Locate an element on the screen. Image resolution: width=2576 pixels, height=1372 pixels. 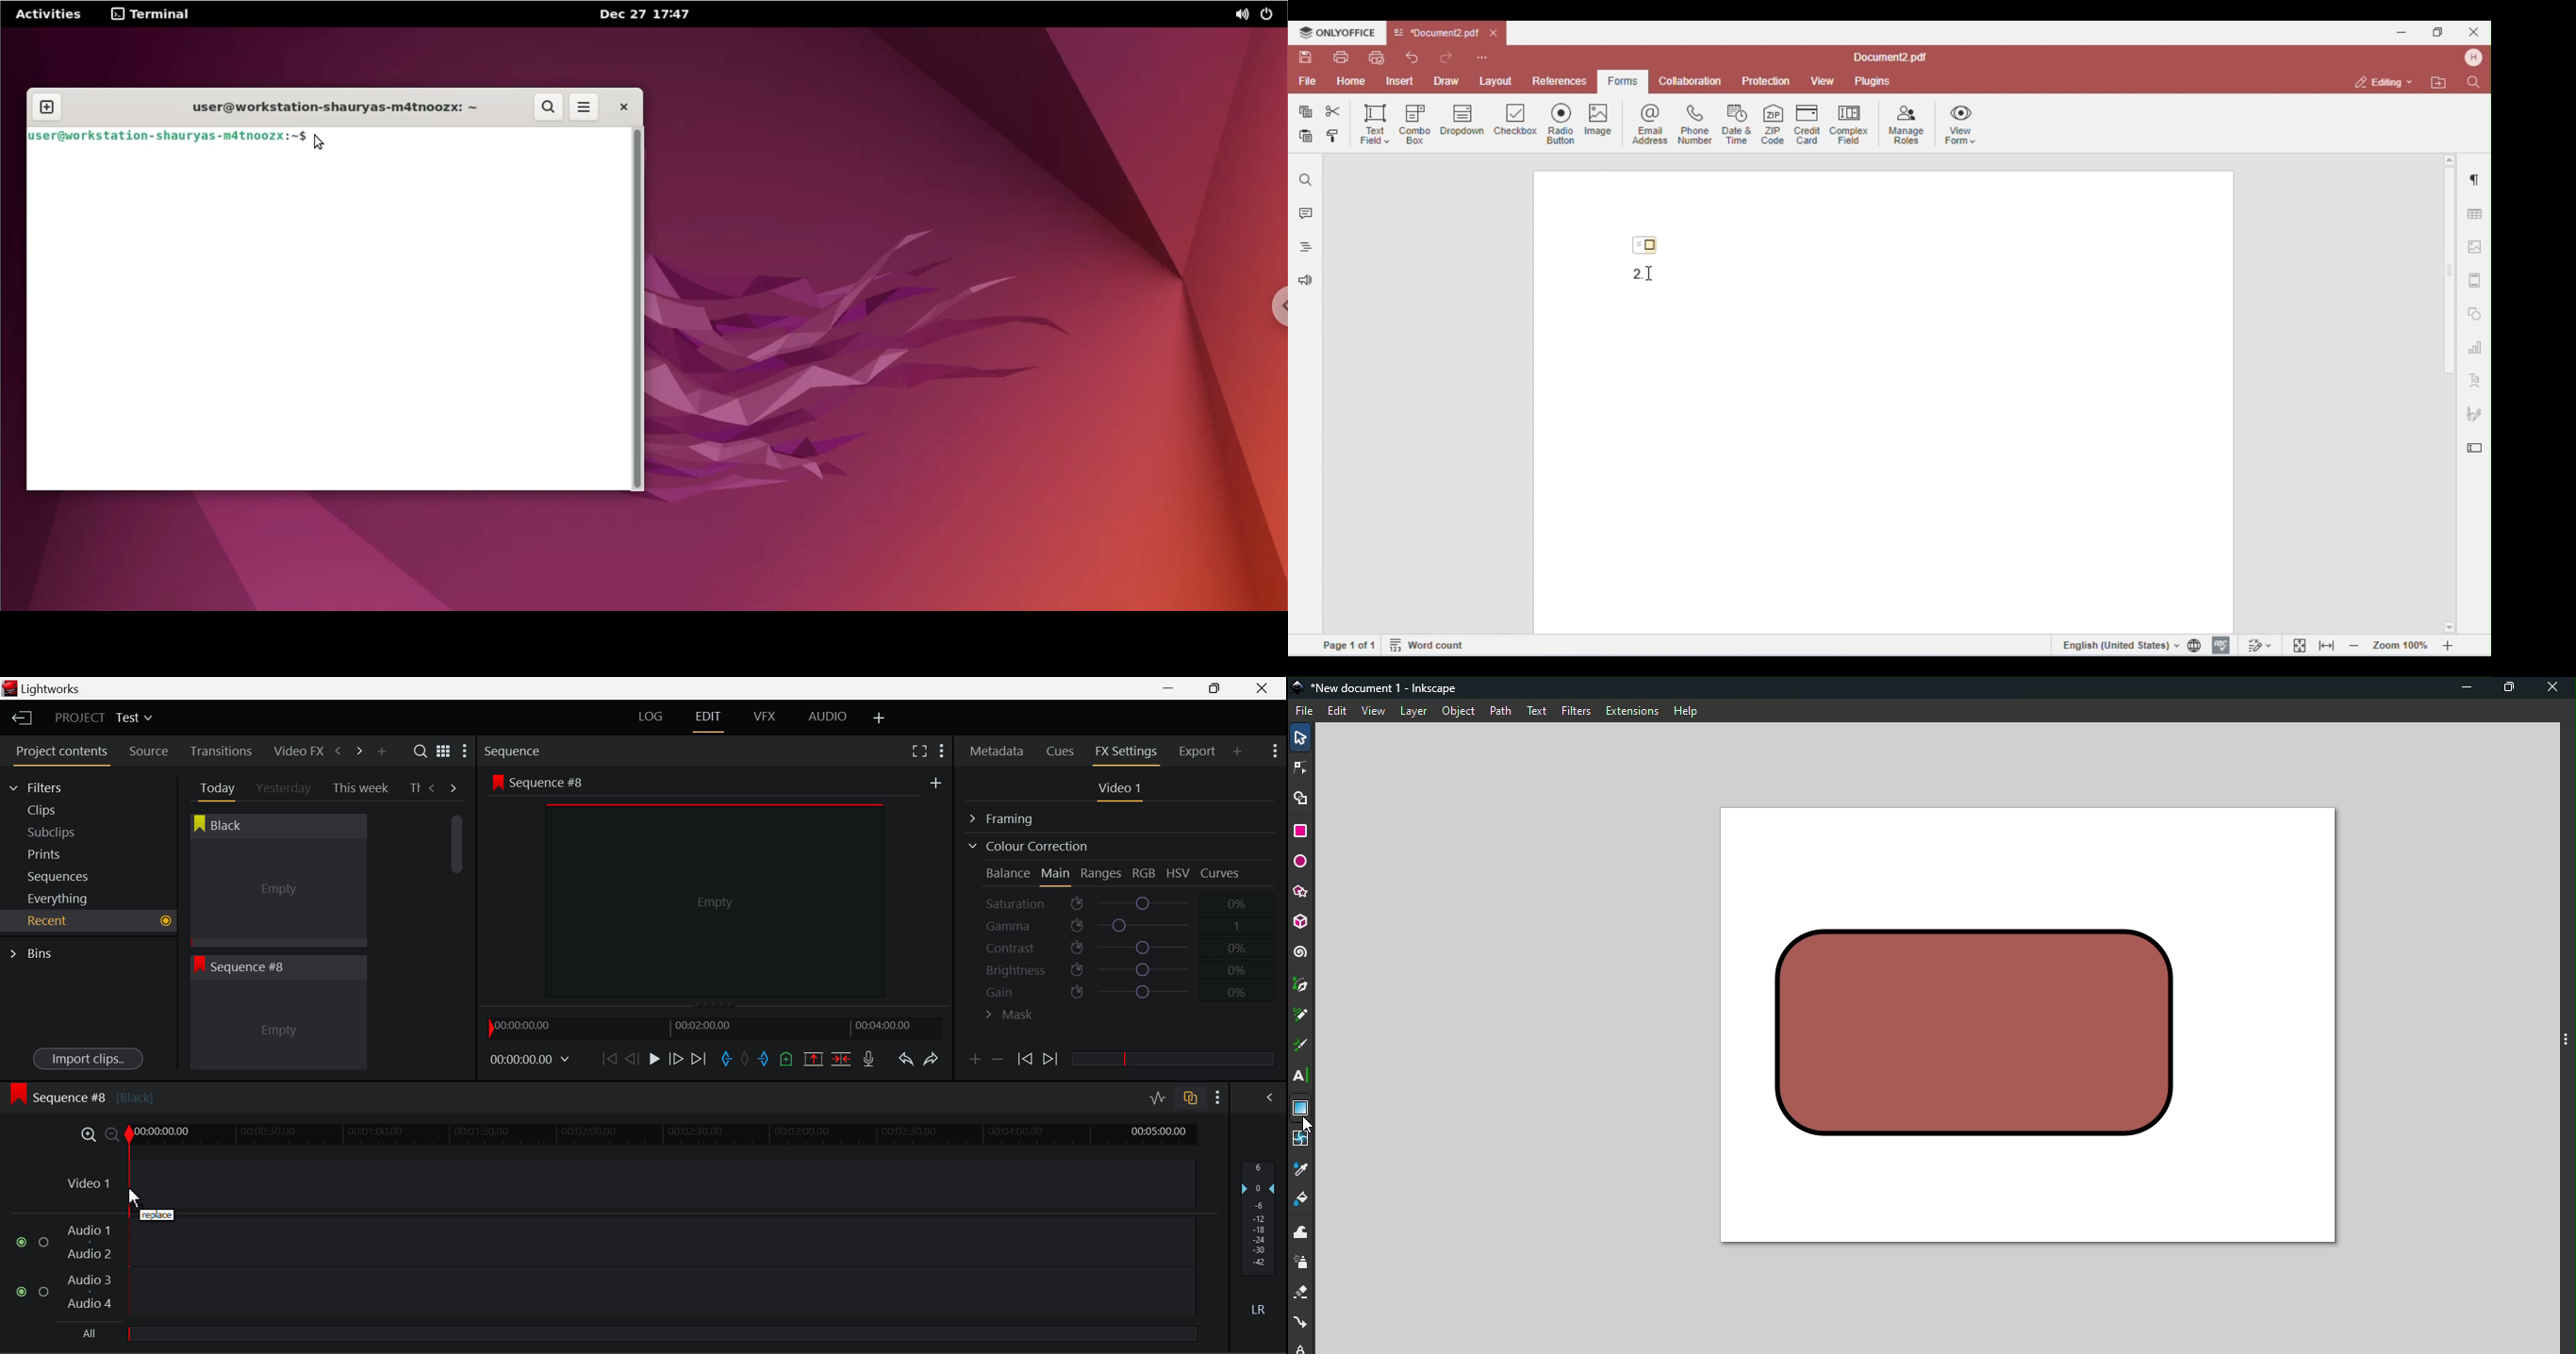
‘New document 1 - Inkscape is located at coordinates (1387, 688).